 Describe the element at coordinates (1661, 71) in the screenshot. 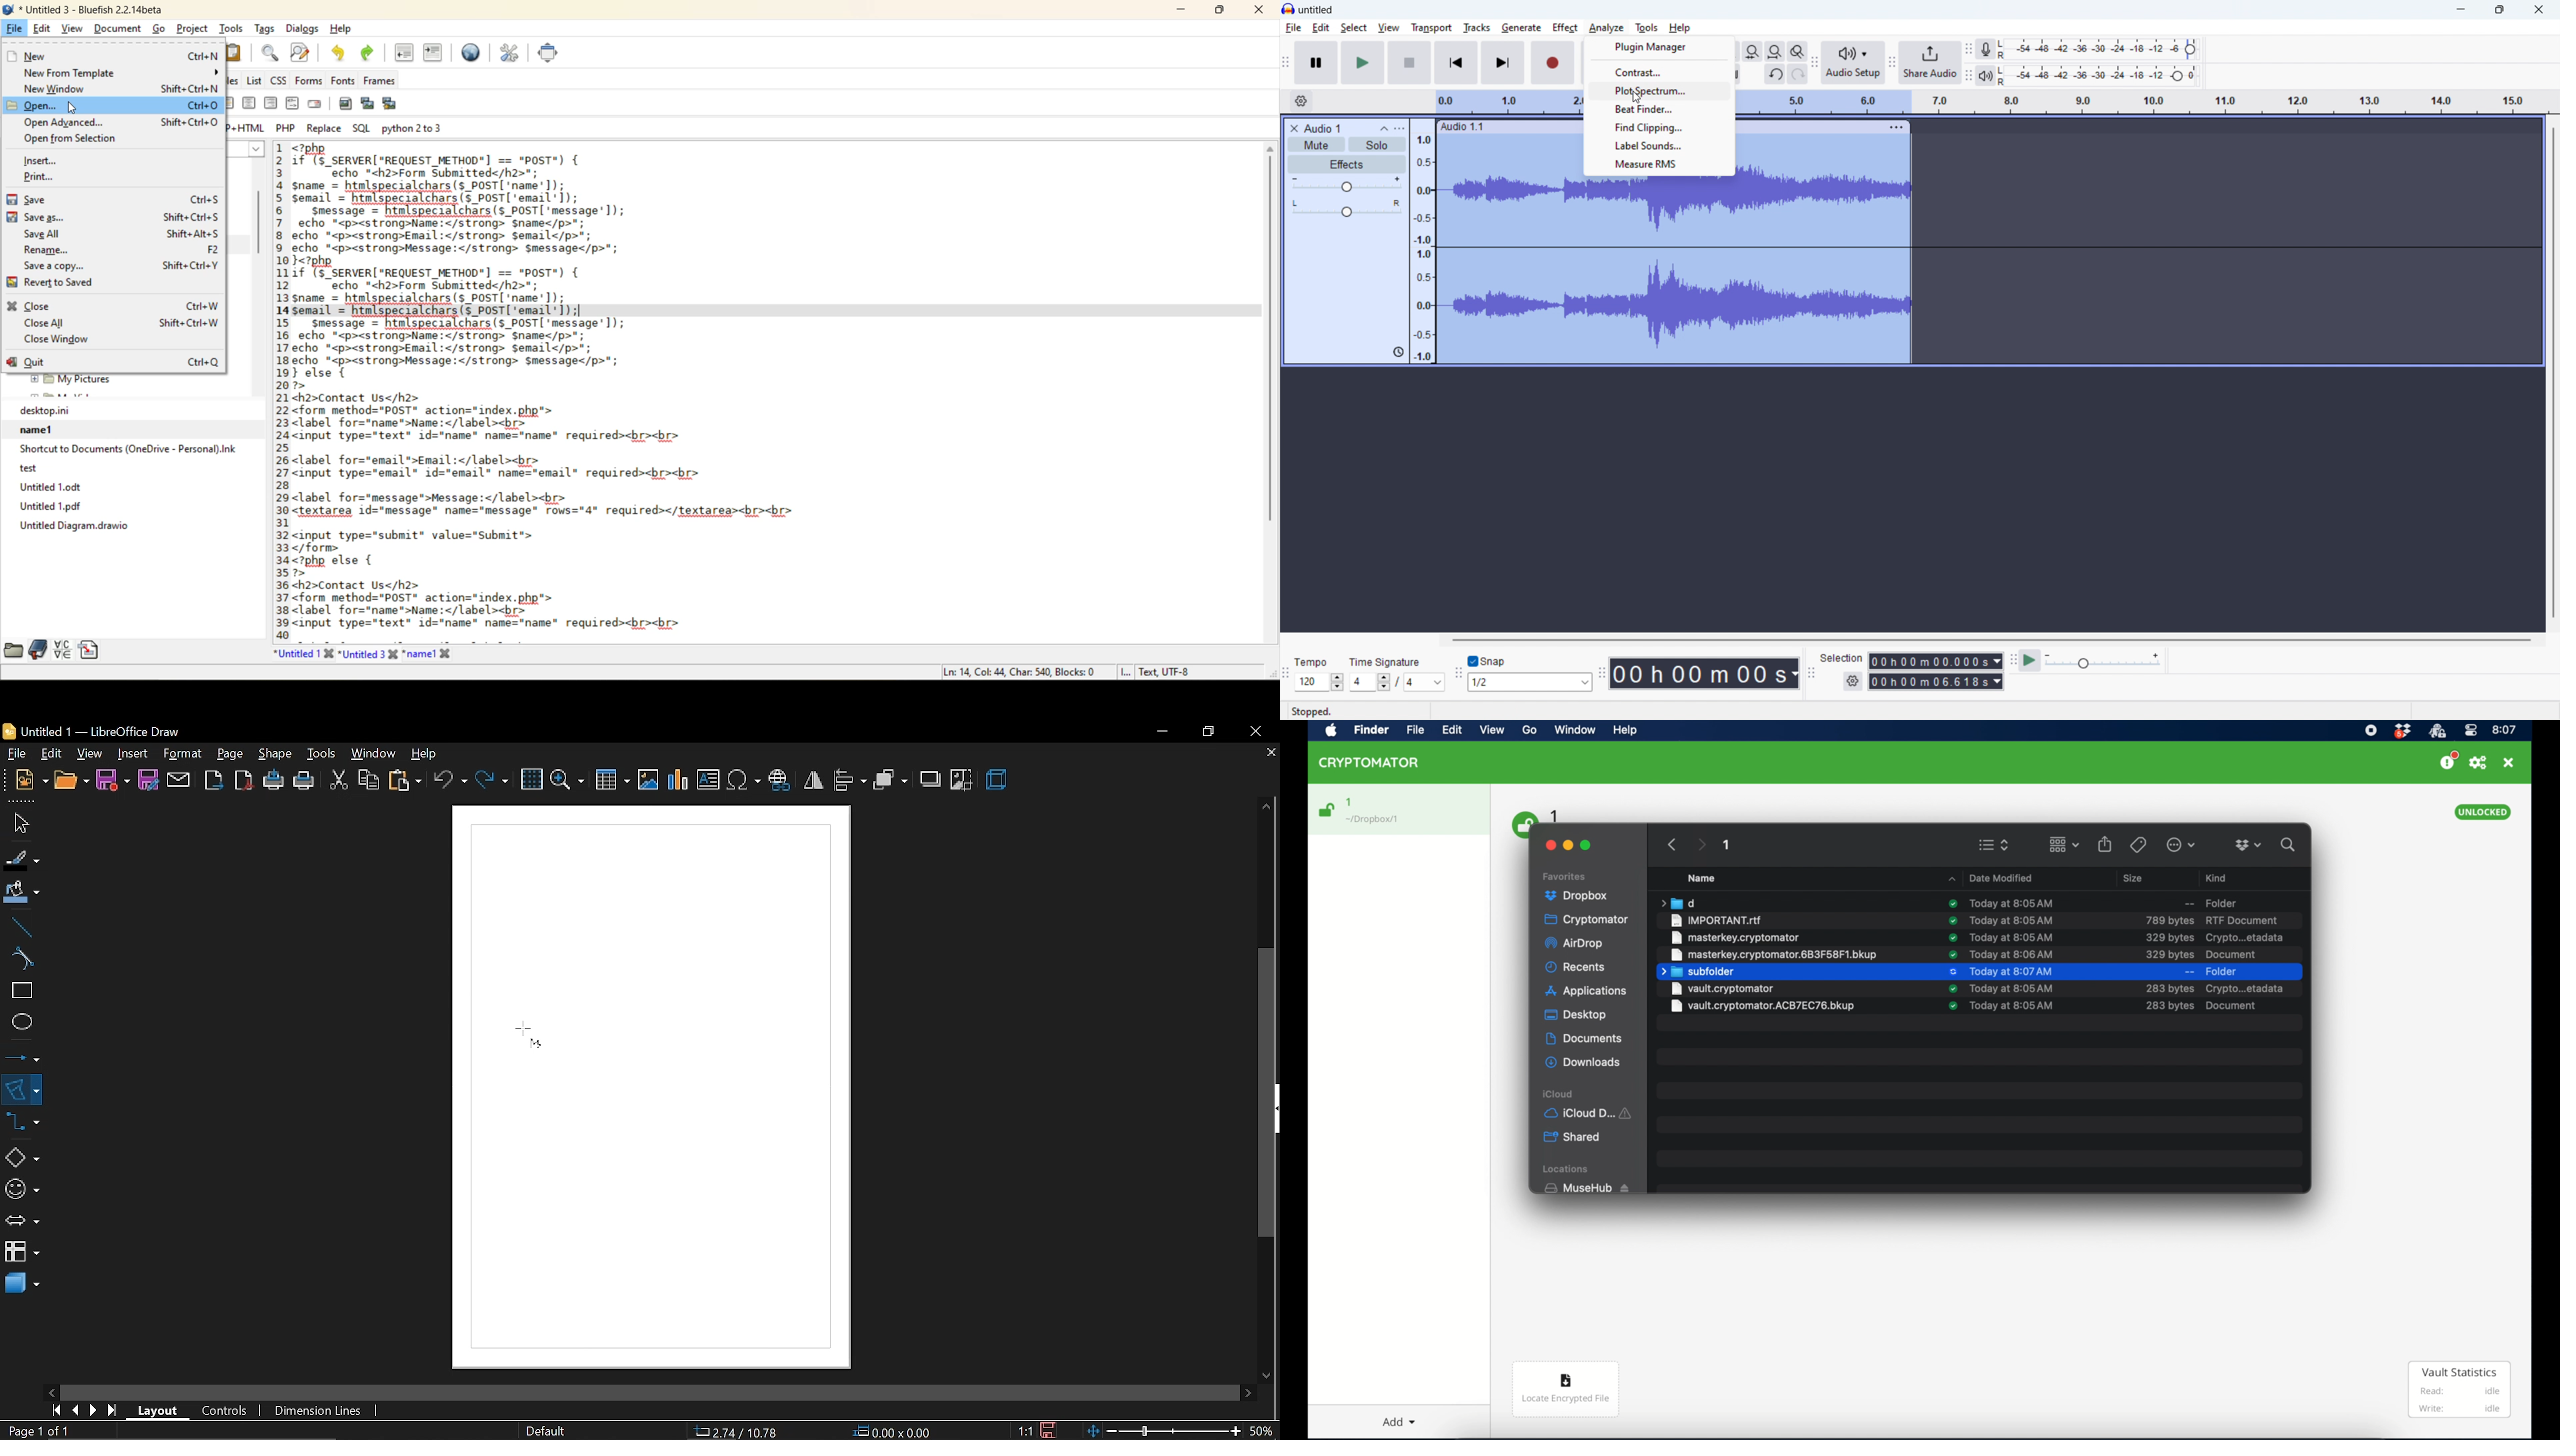

I see `contrast` at that location.